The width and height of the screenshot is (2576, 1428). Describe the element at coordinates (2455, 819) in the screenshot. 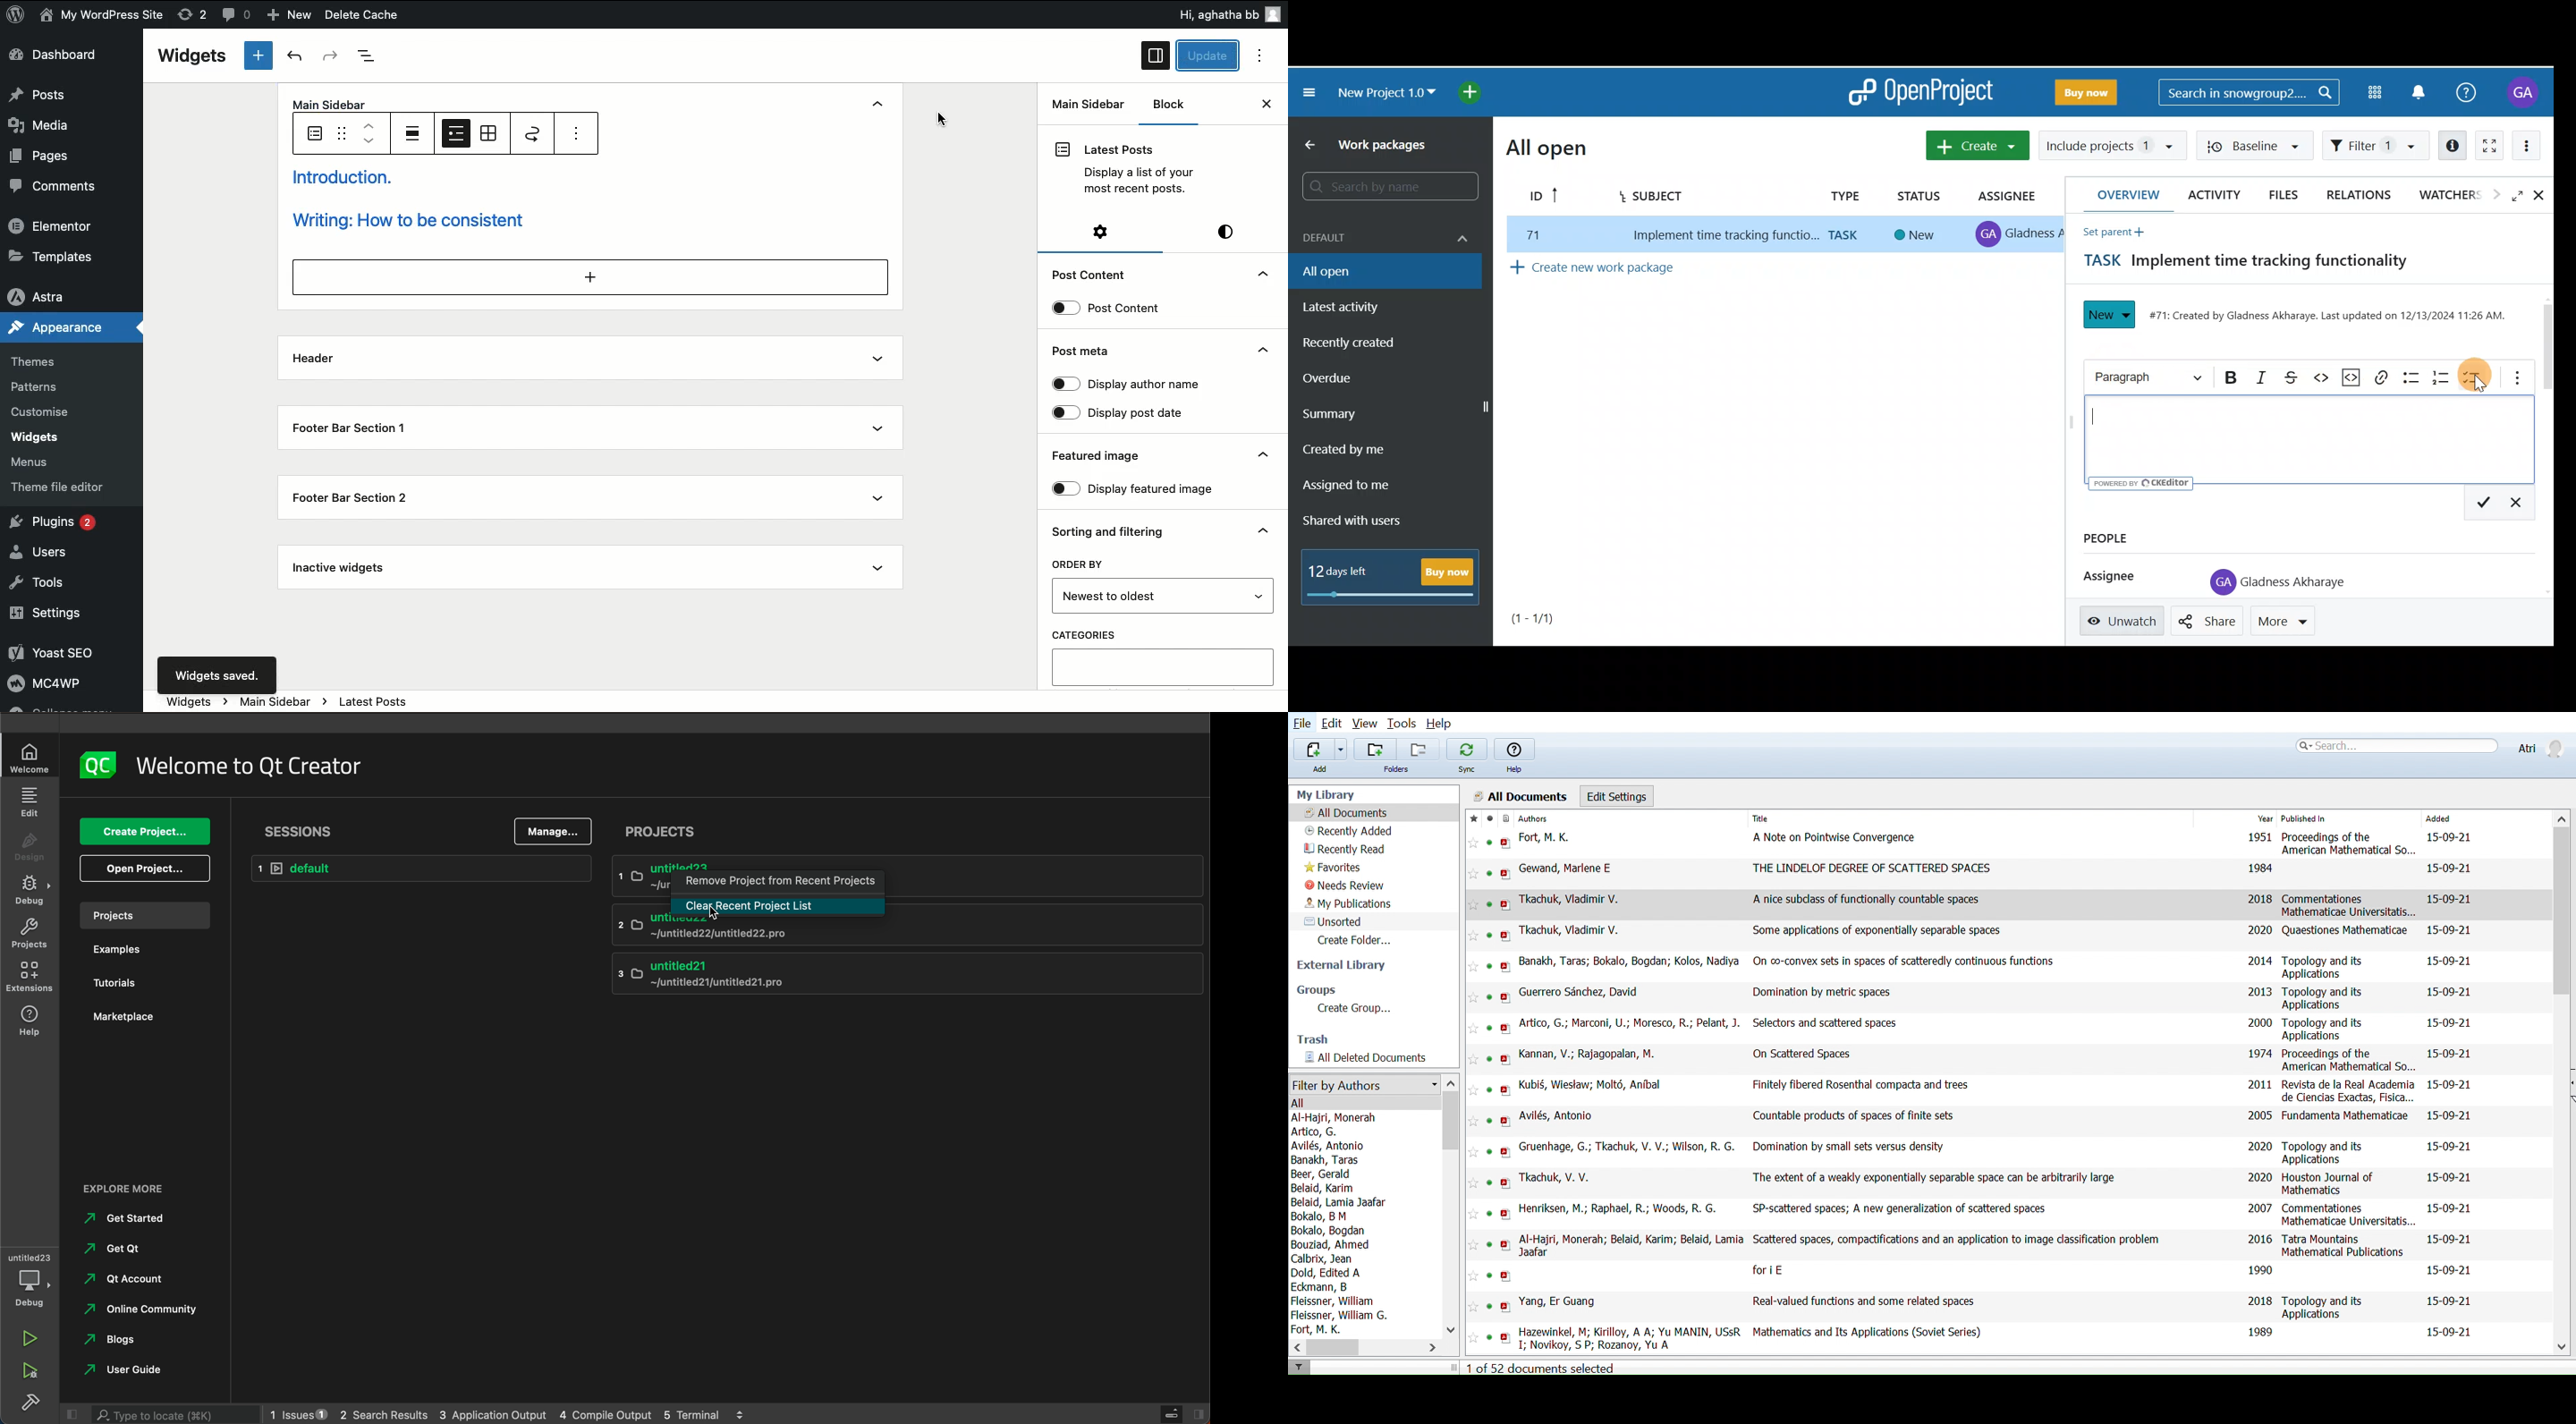

I see `Added` at that location.